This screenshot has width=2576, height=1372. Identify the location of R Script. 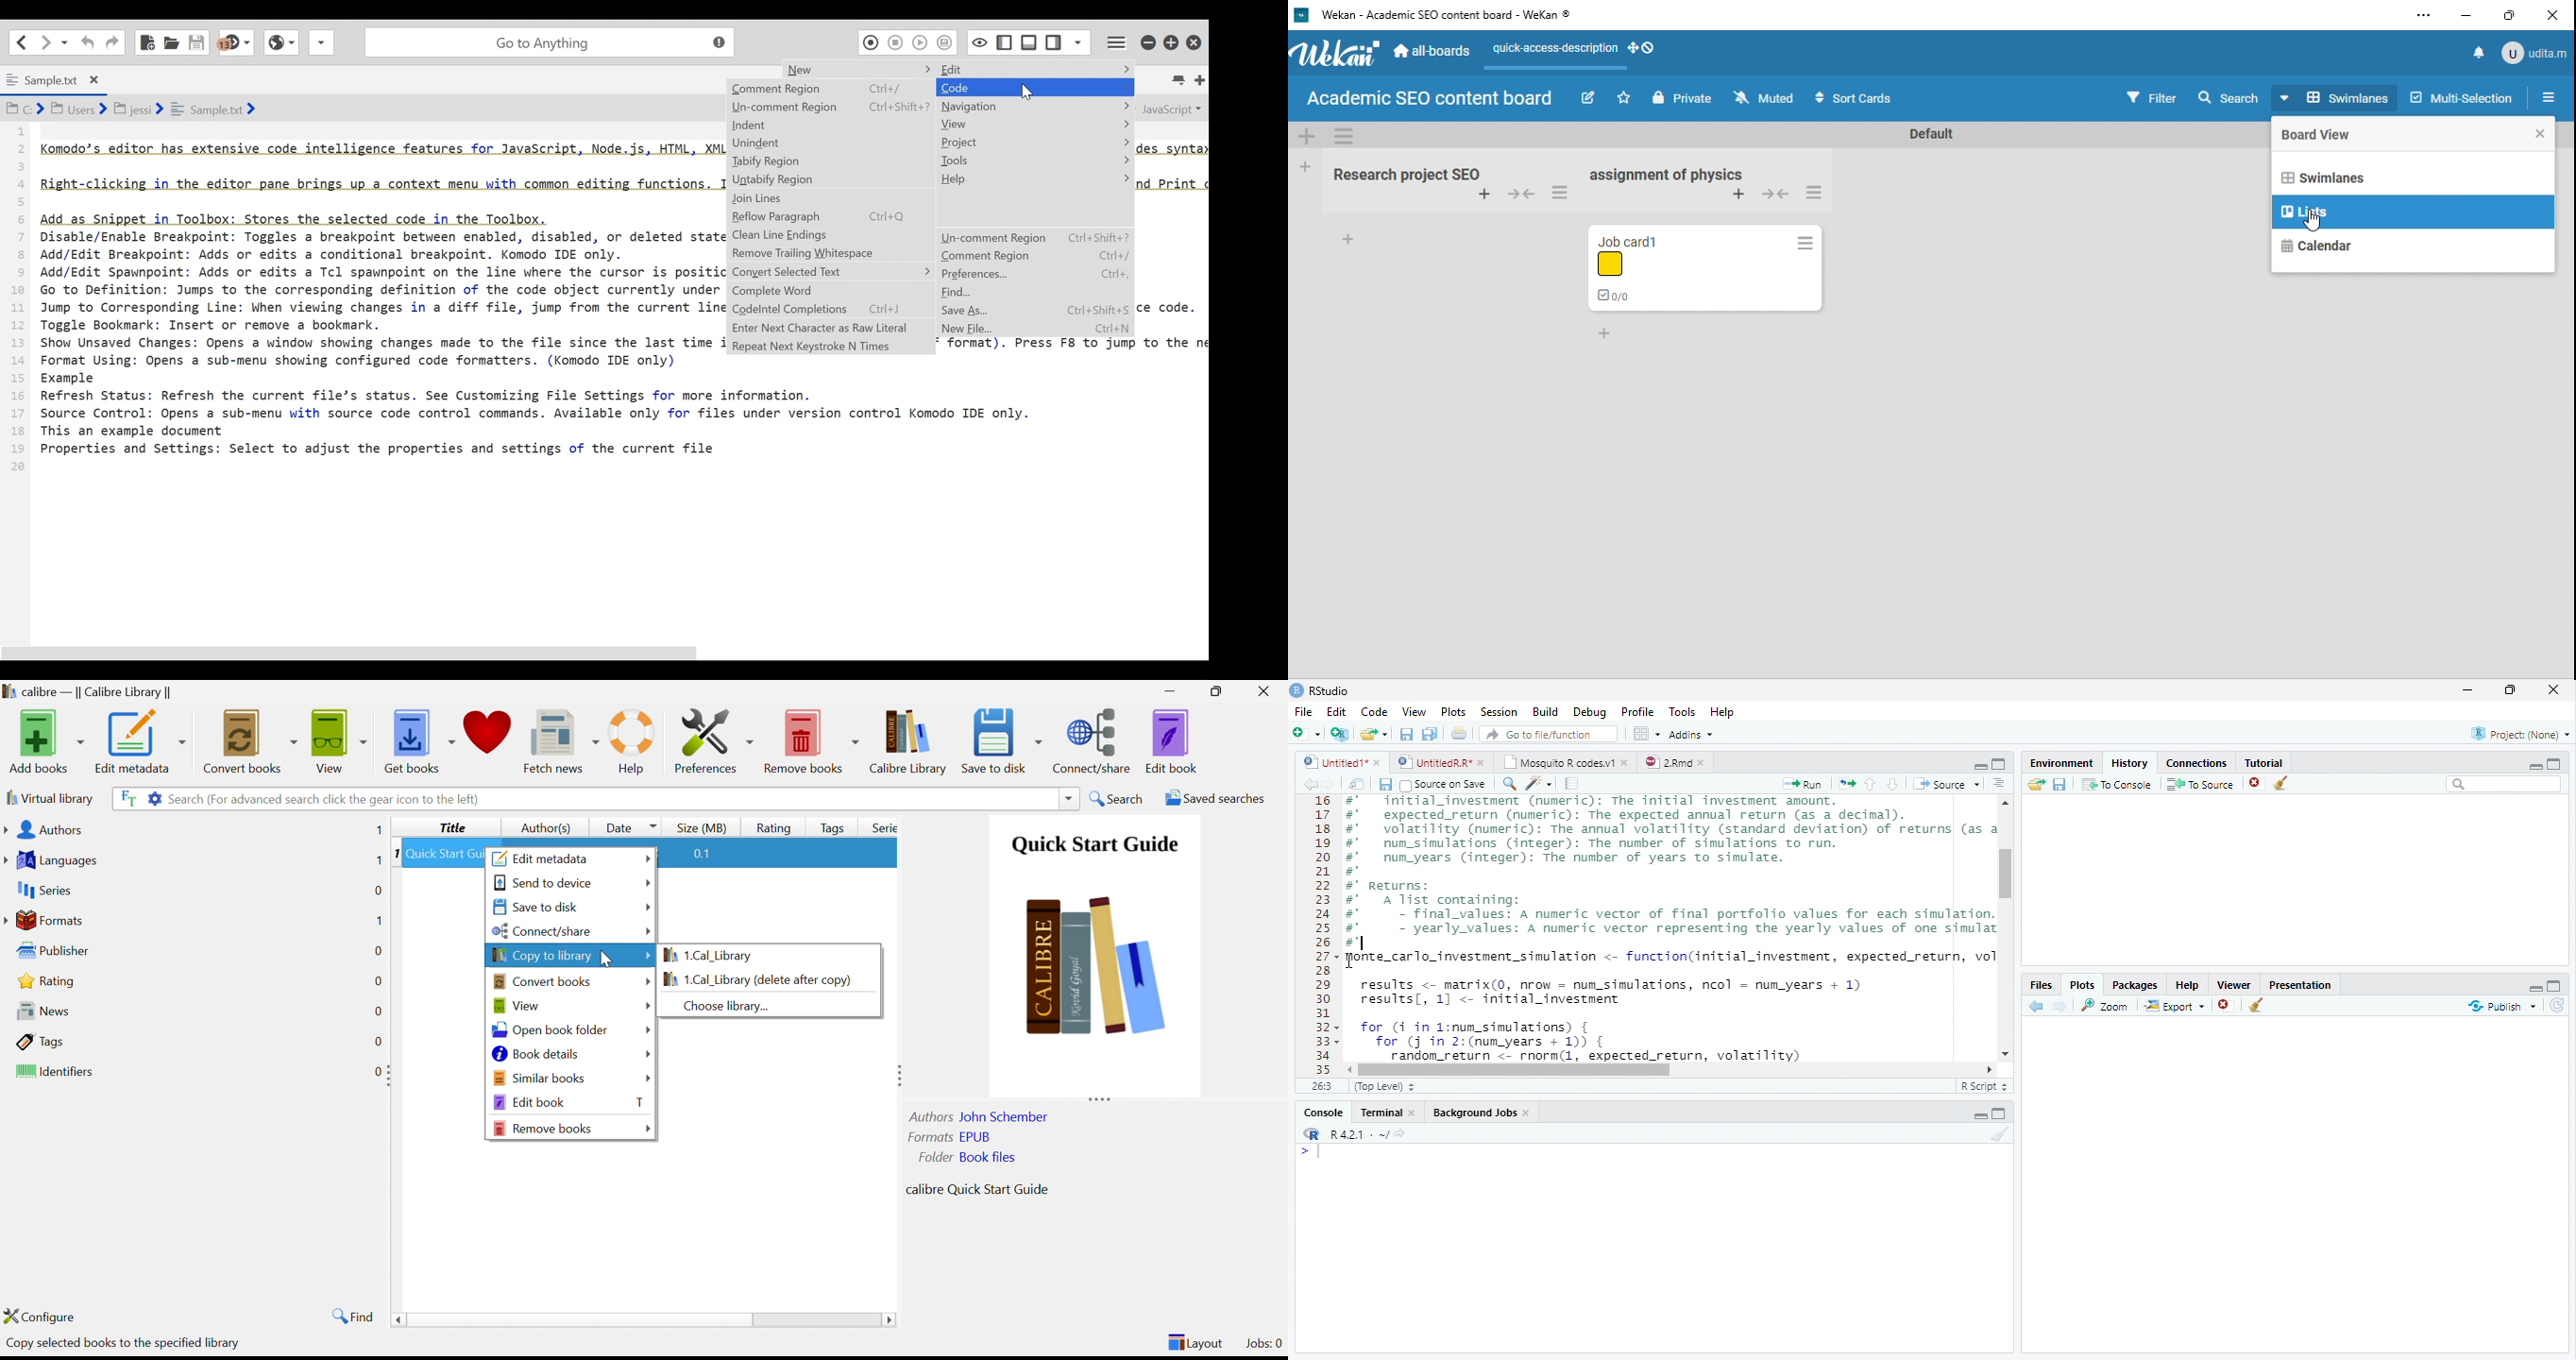
(1984, 1086).